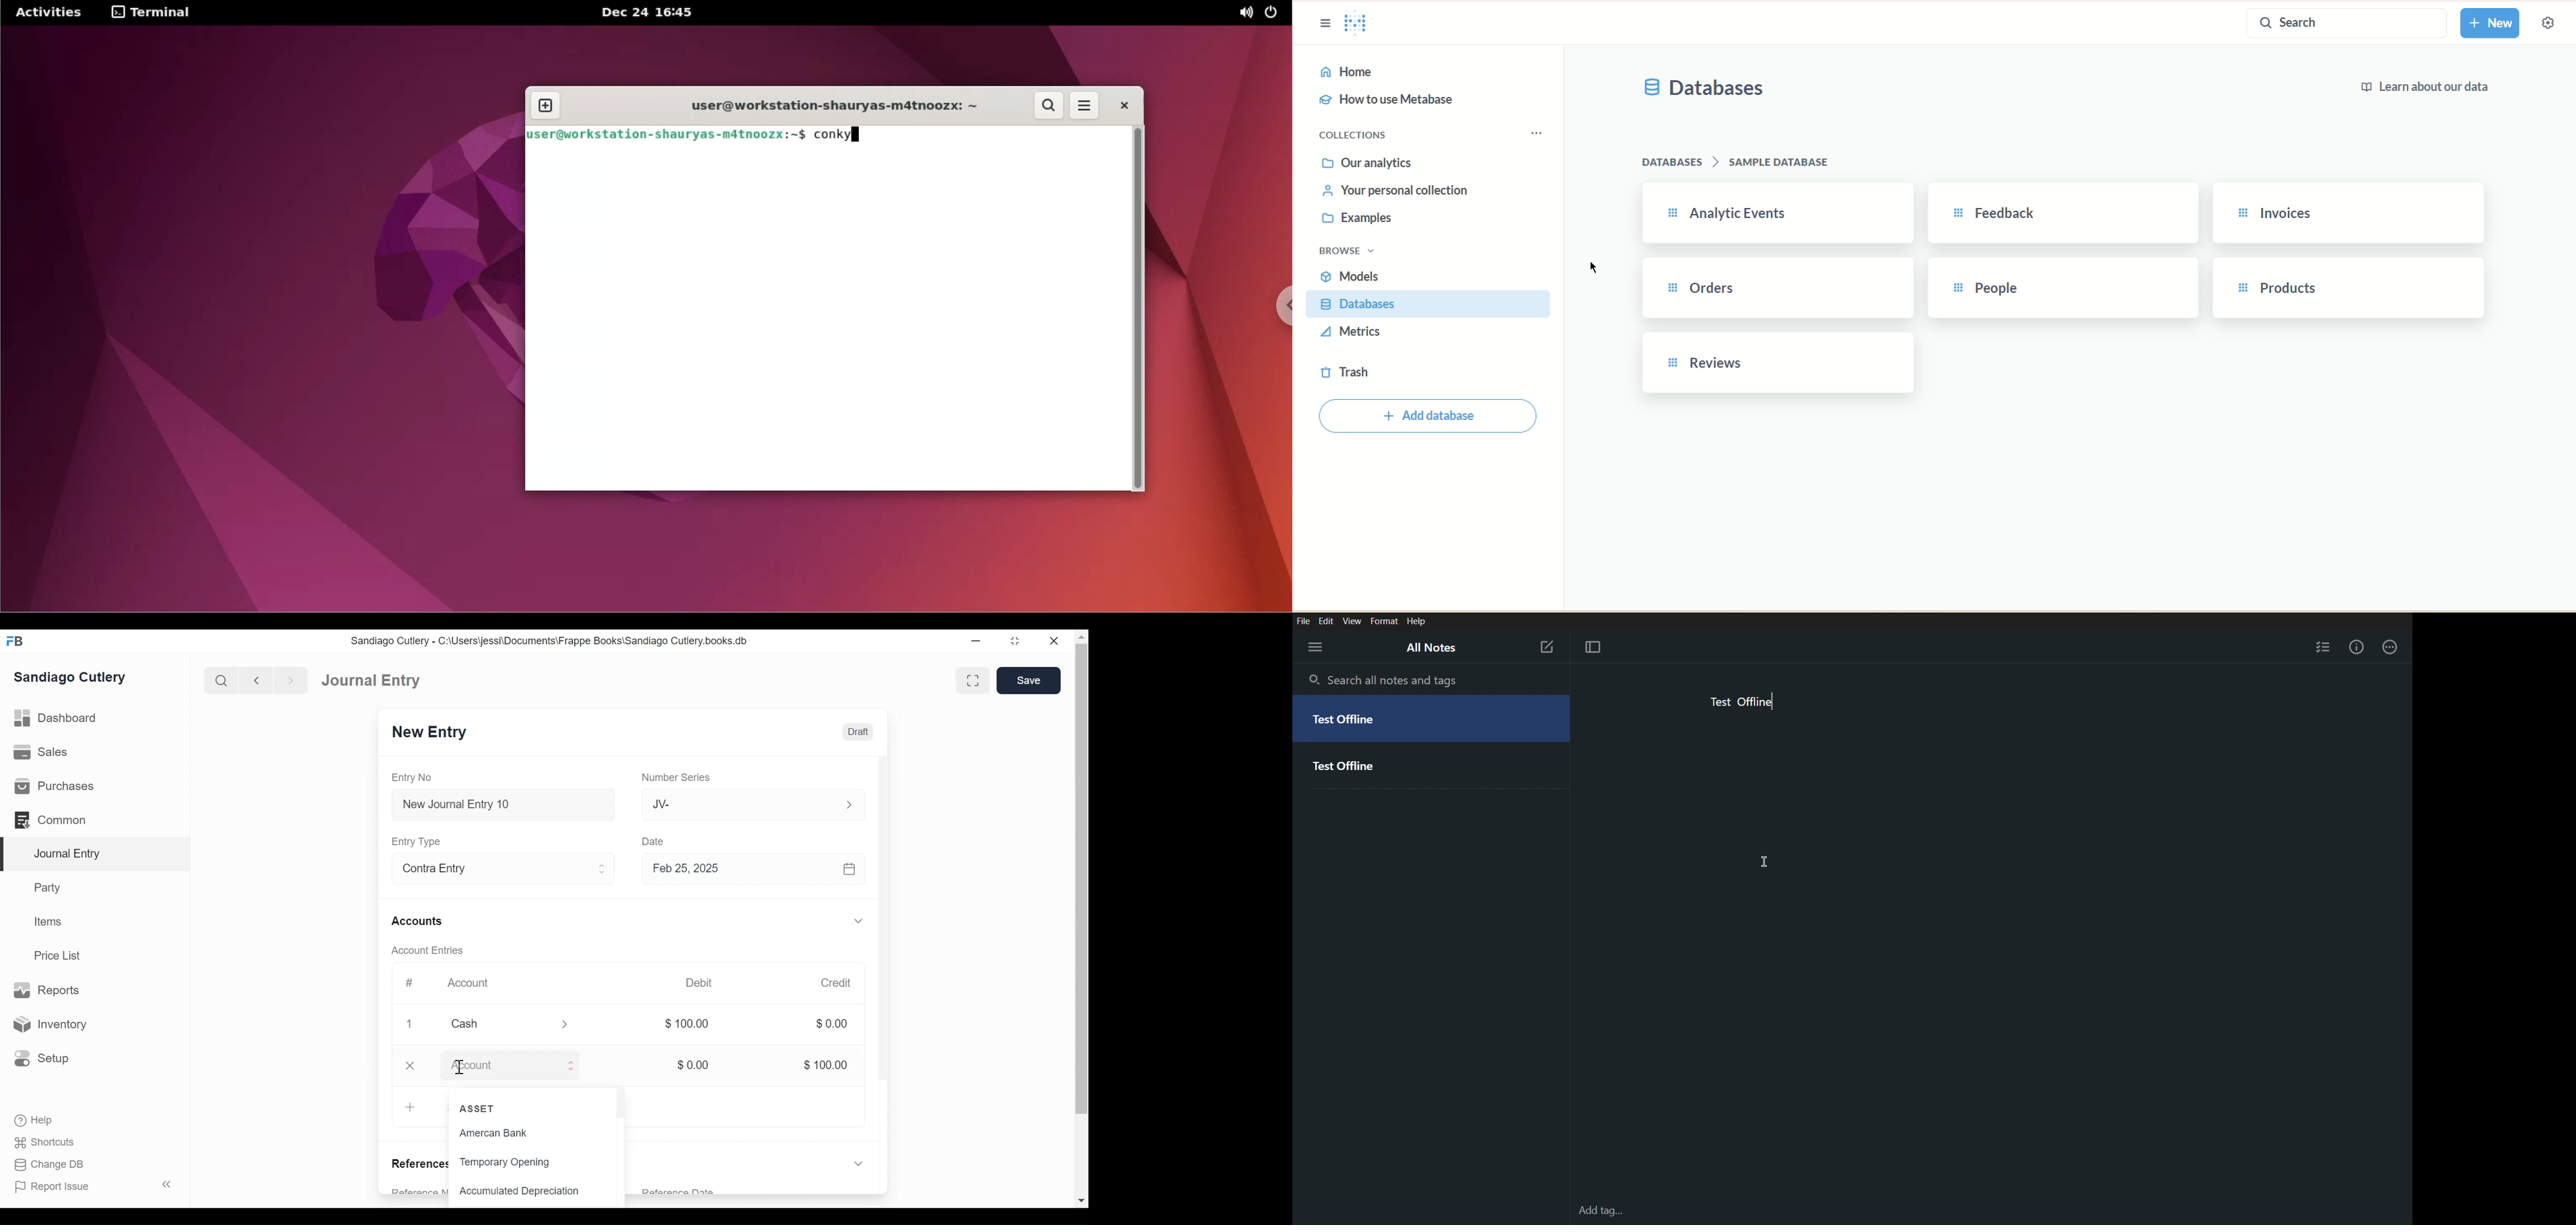  Describe the element at coordinates (433, 733) in the screenshot. I see `New Entry` at that location.